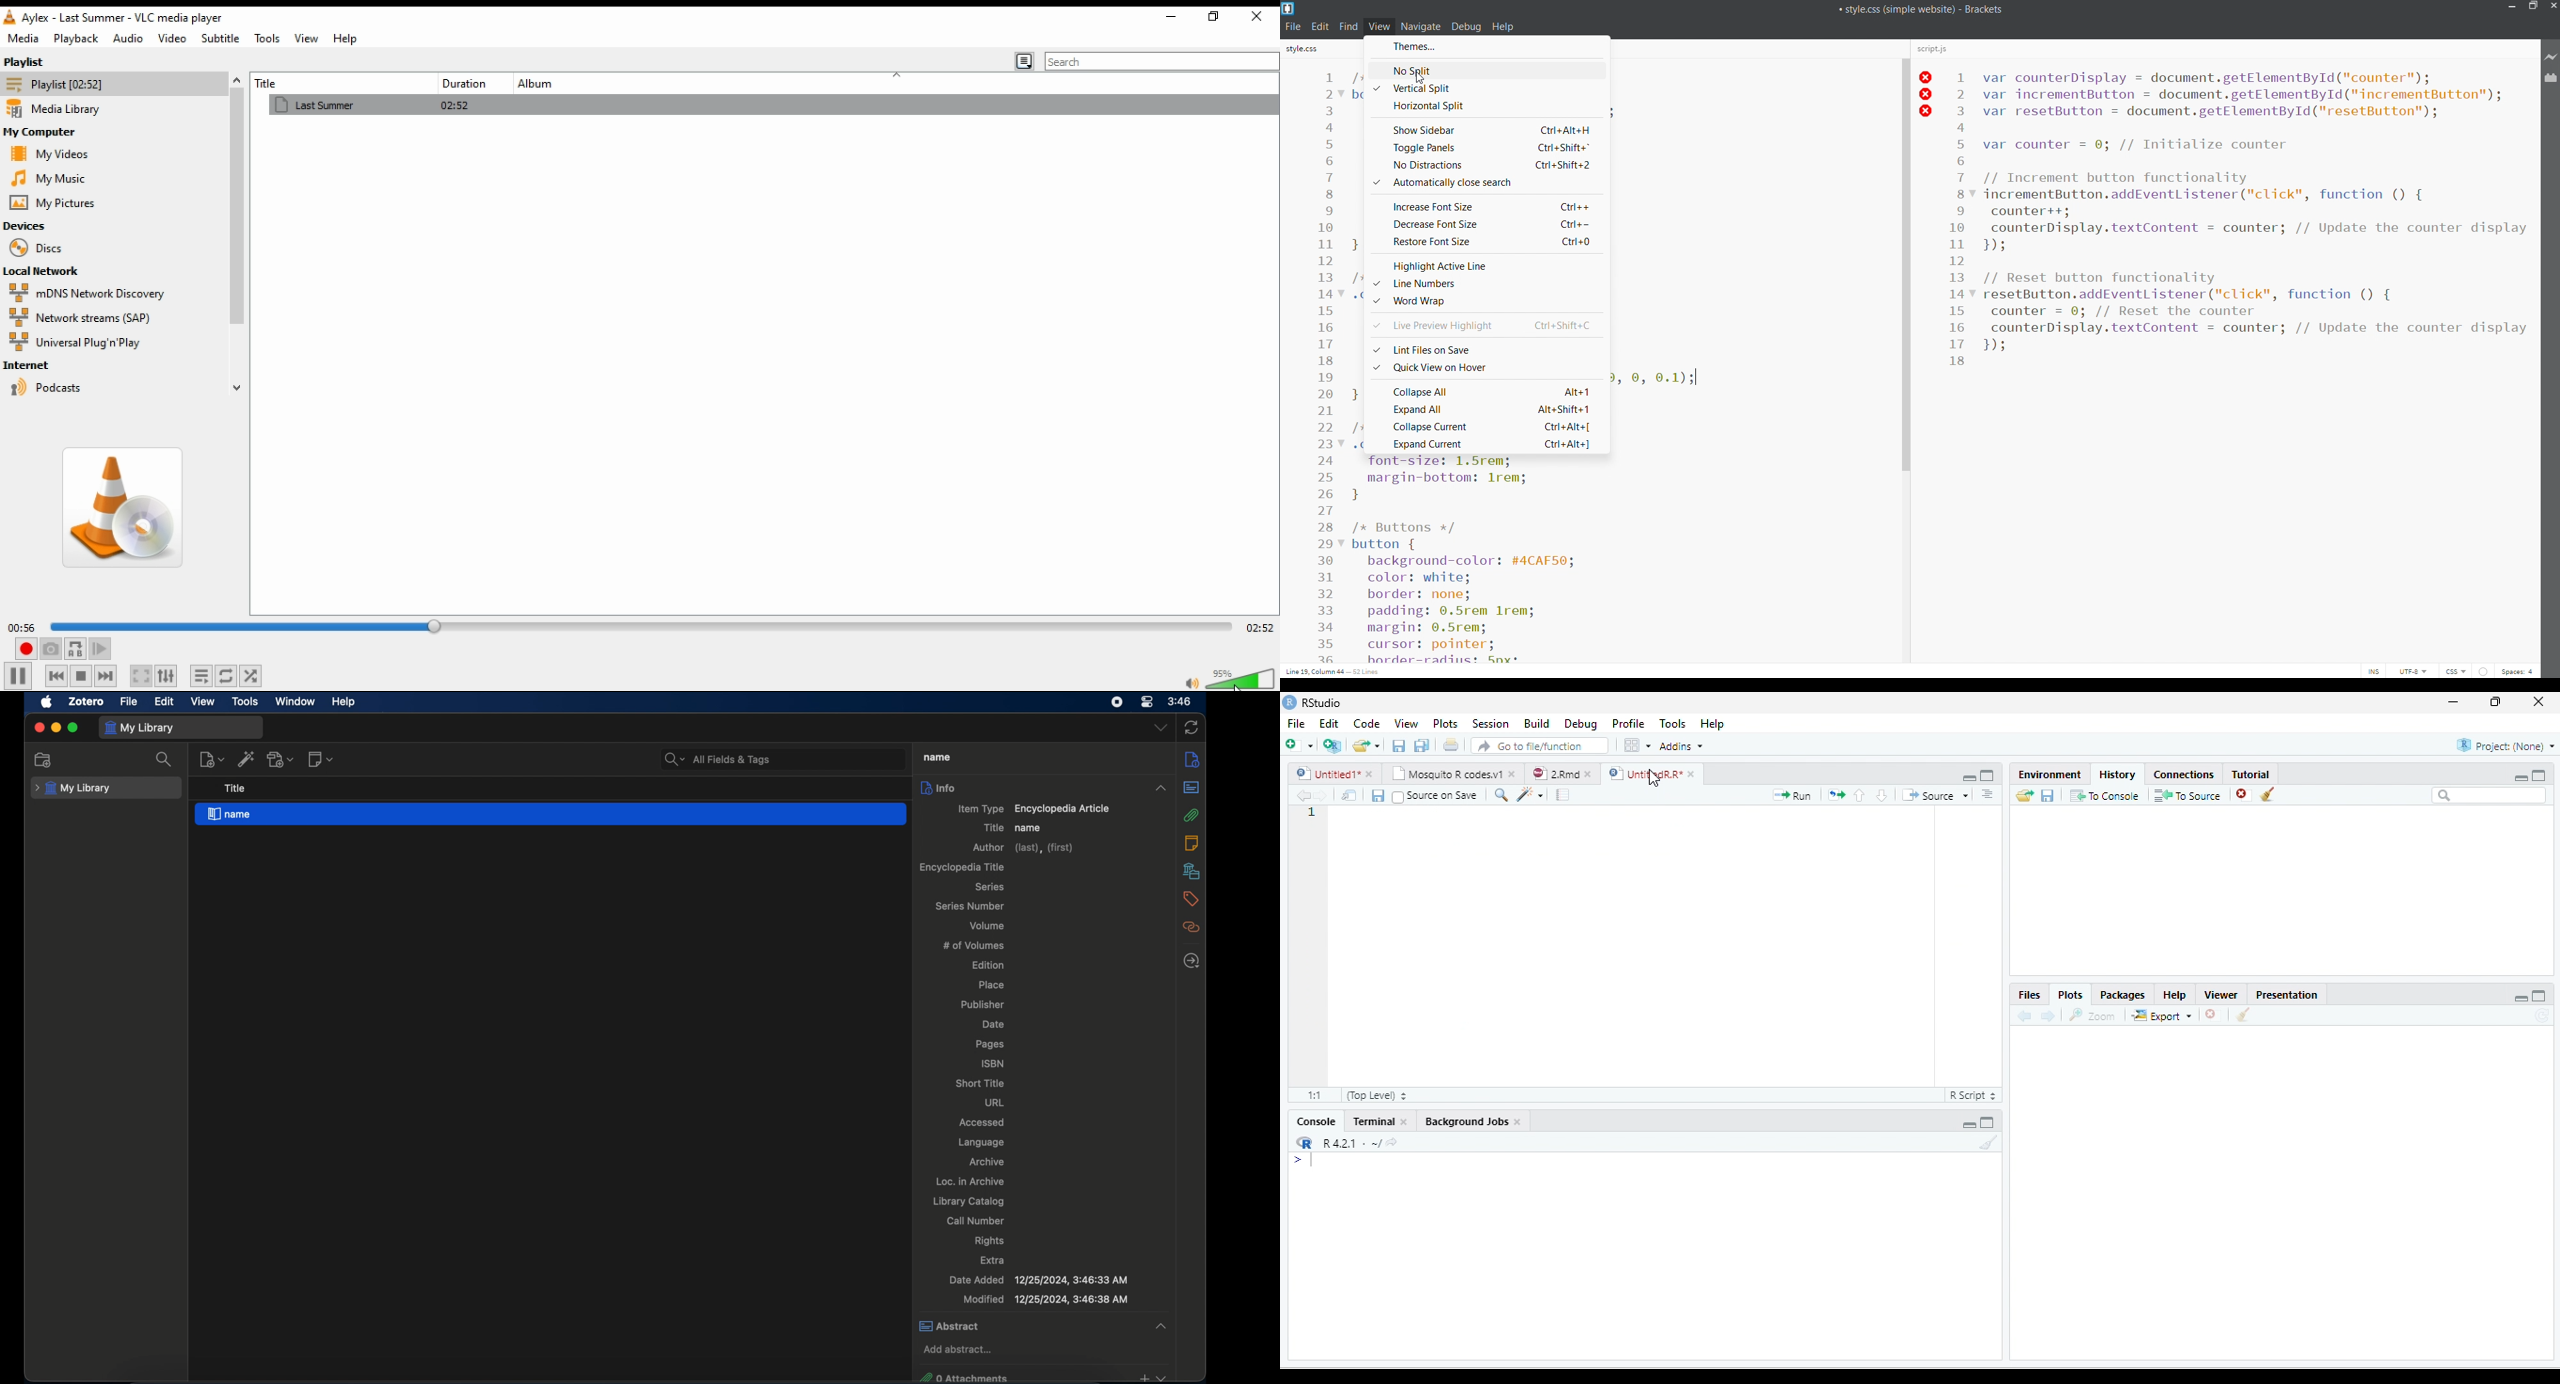 The width and height of the screenshot is (2576, 1400). I want to click on no of volumes, so click(974, 944).